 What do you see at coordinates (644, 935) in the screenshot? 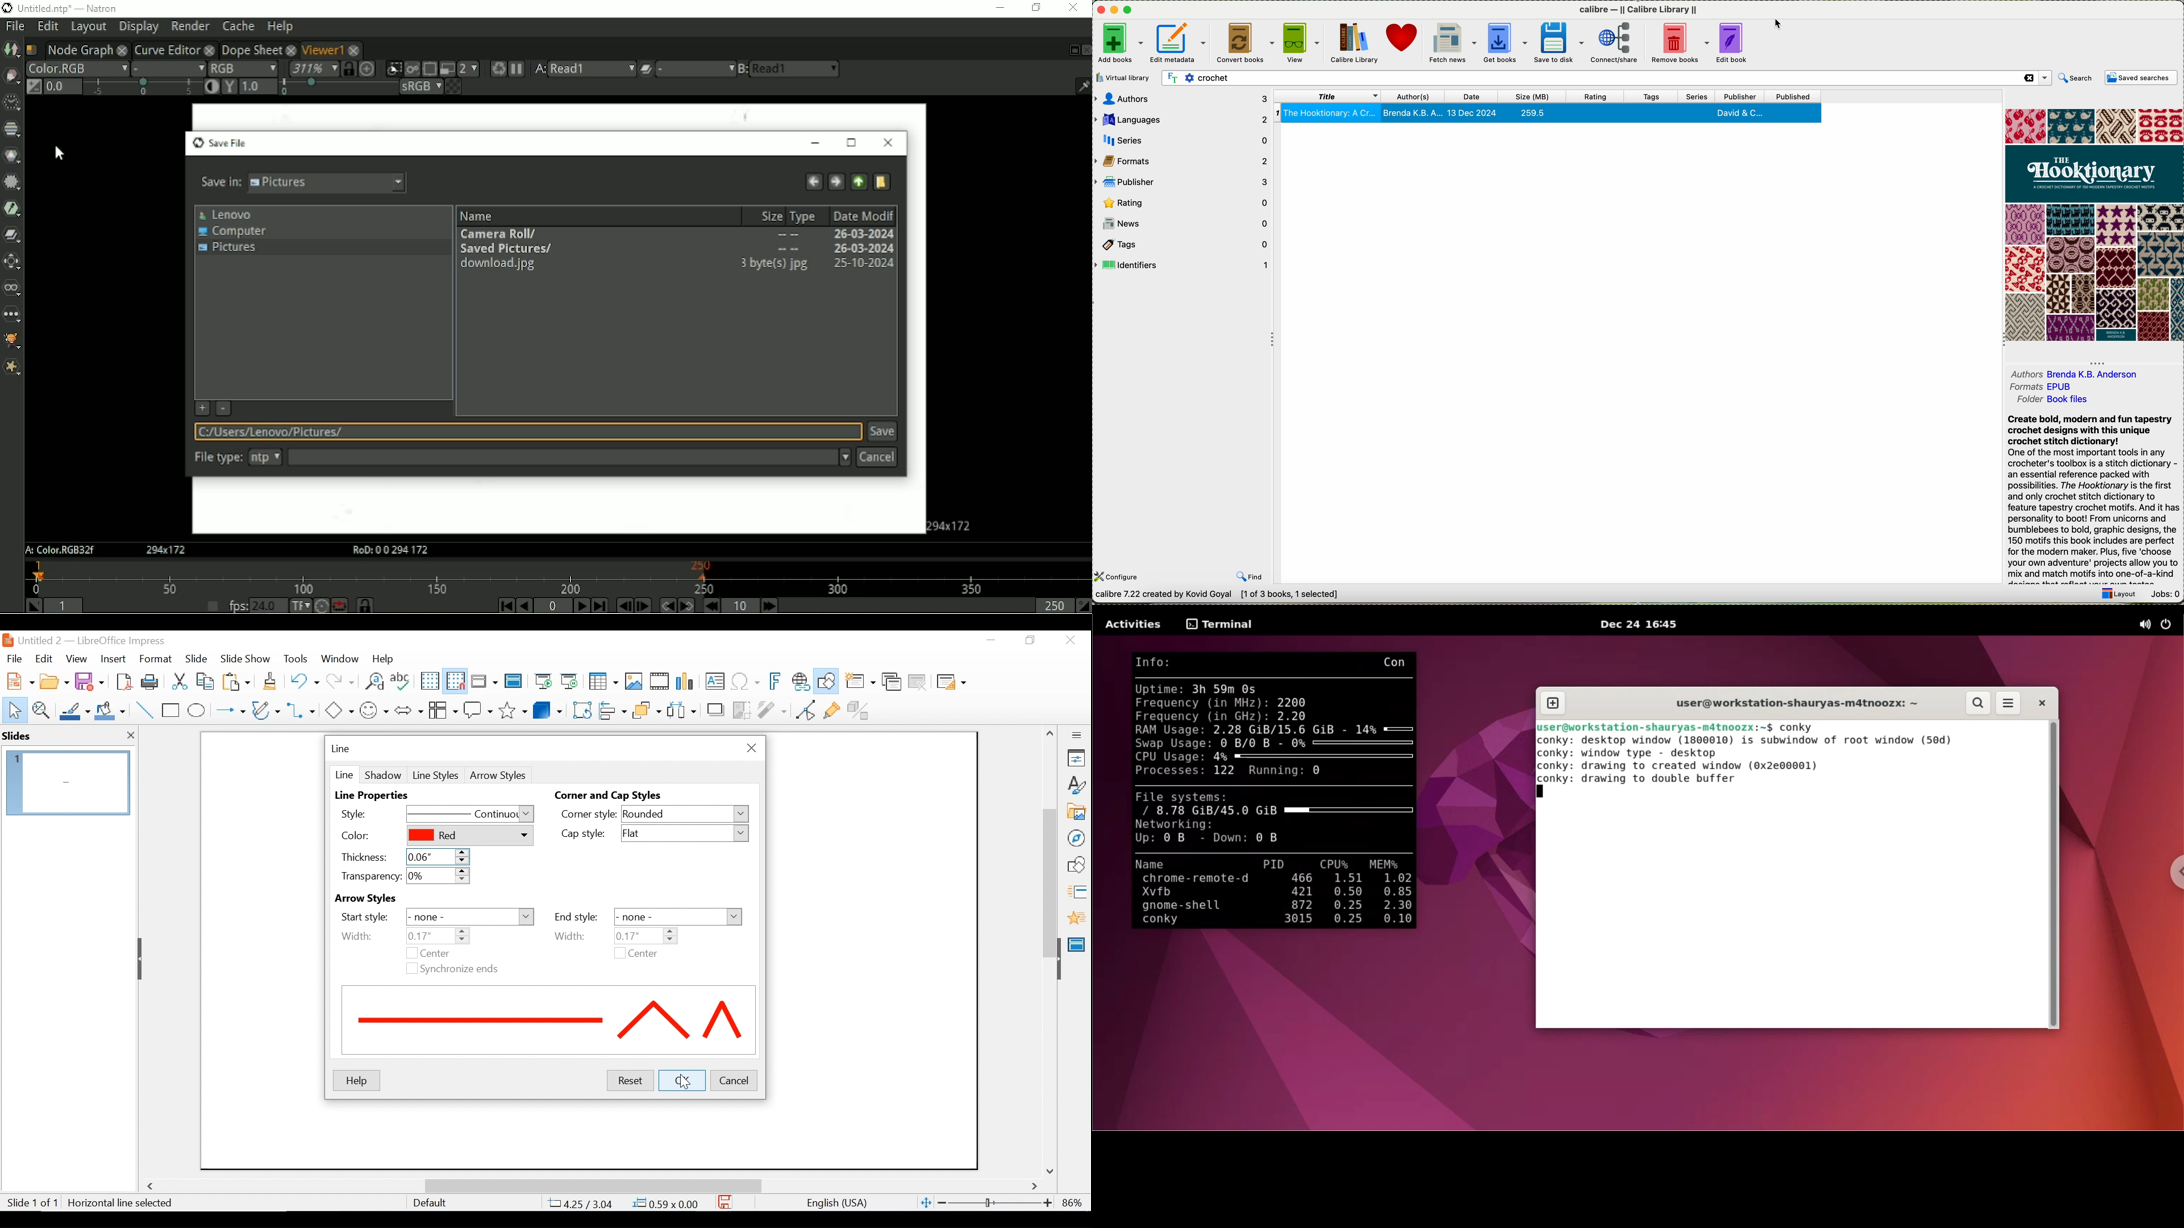
I see `0.08"` at bounding box center [644, 935].